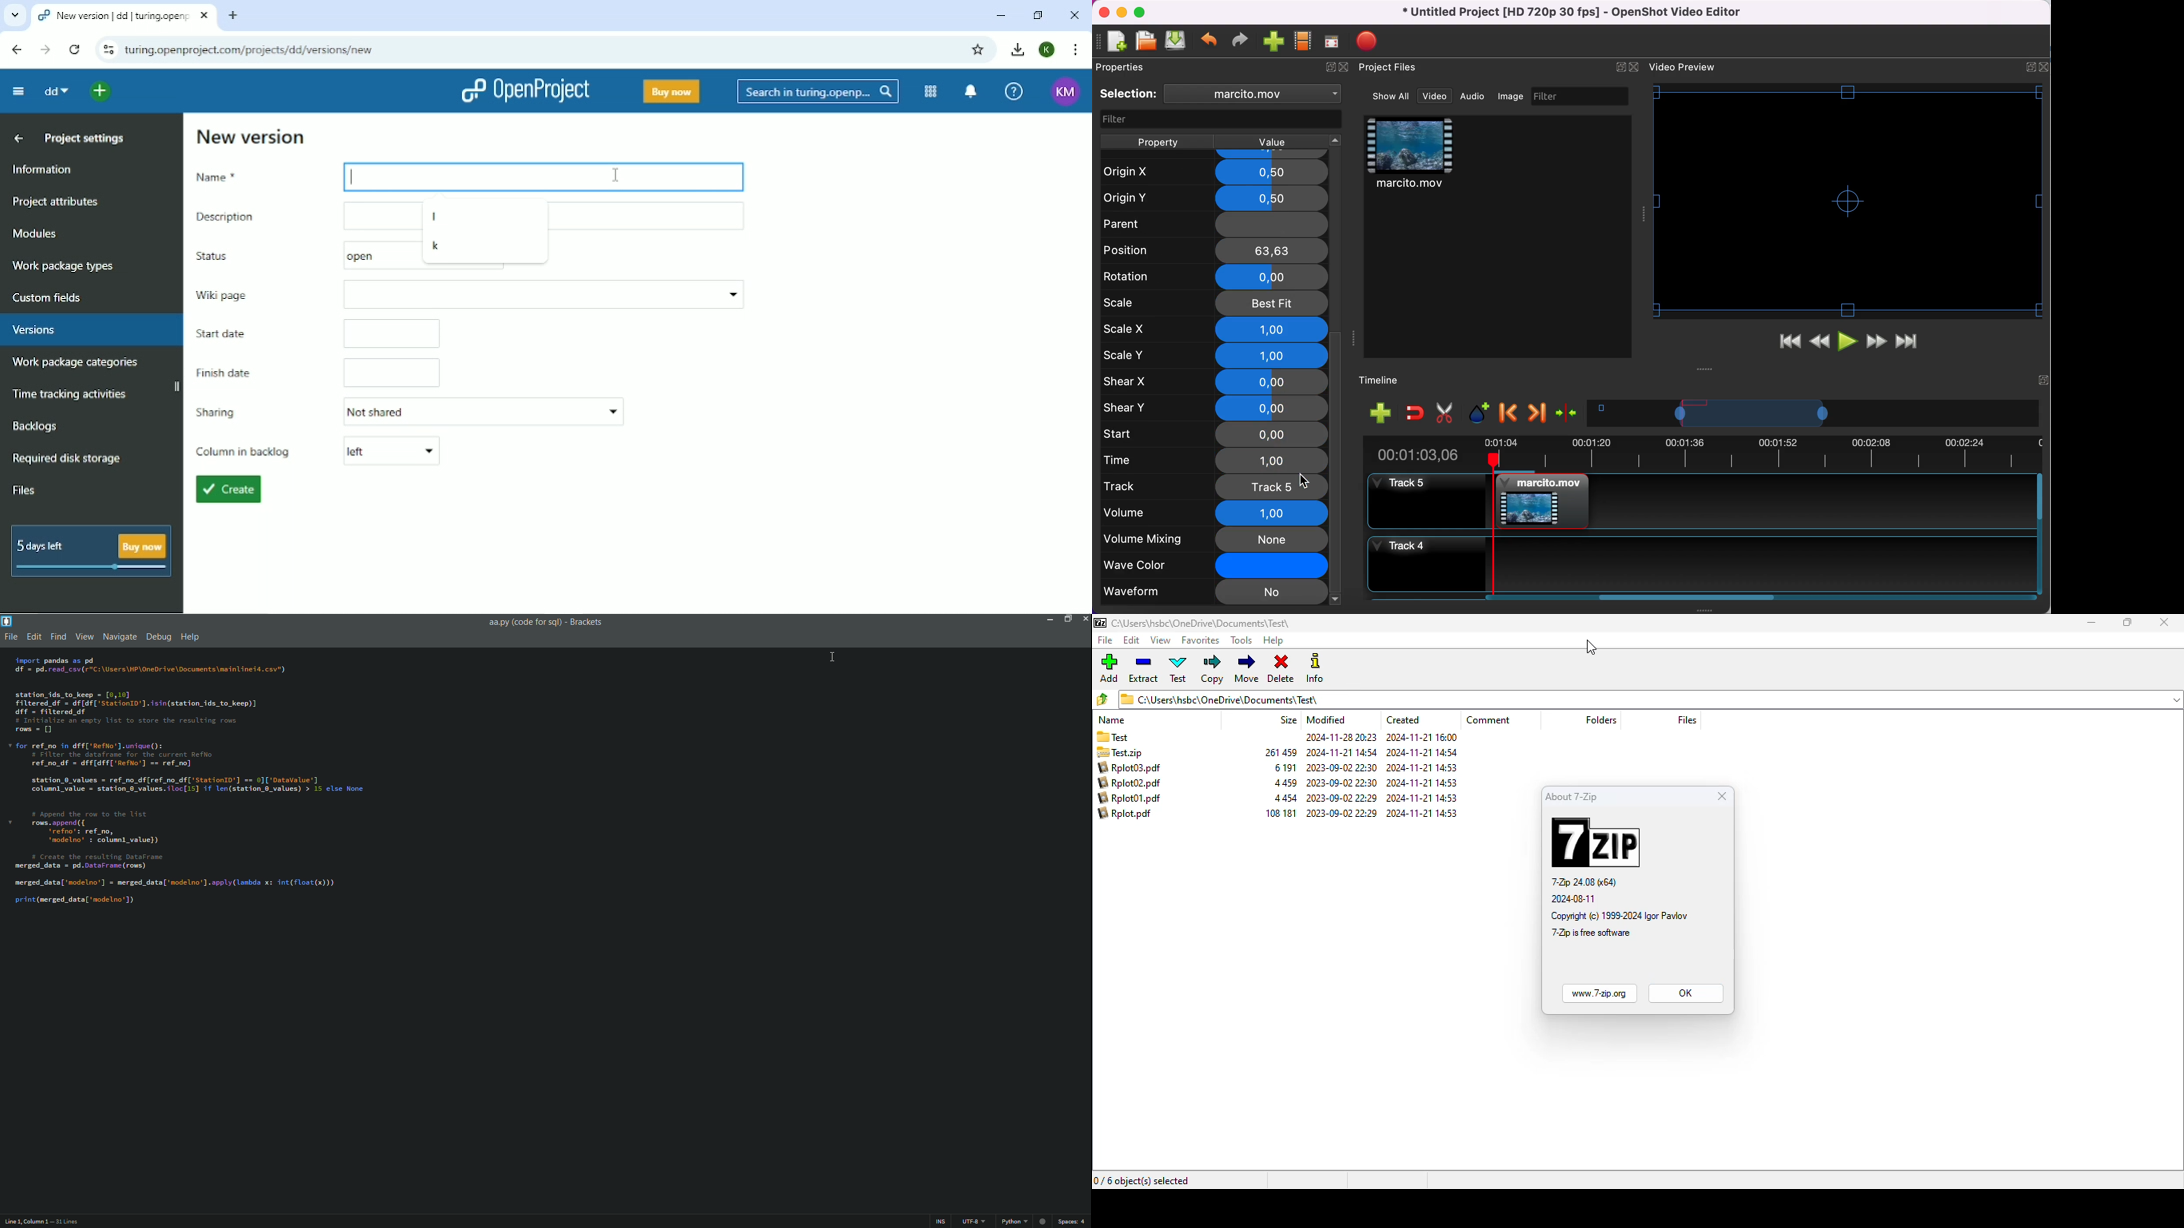  I want to click on Project attributes, so click(55, 203).